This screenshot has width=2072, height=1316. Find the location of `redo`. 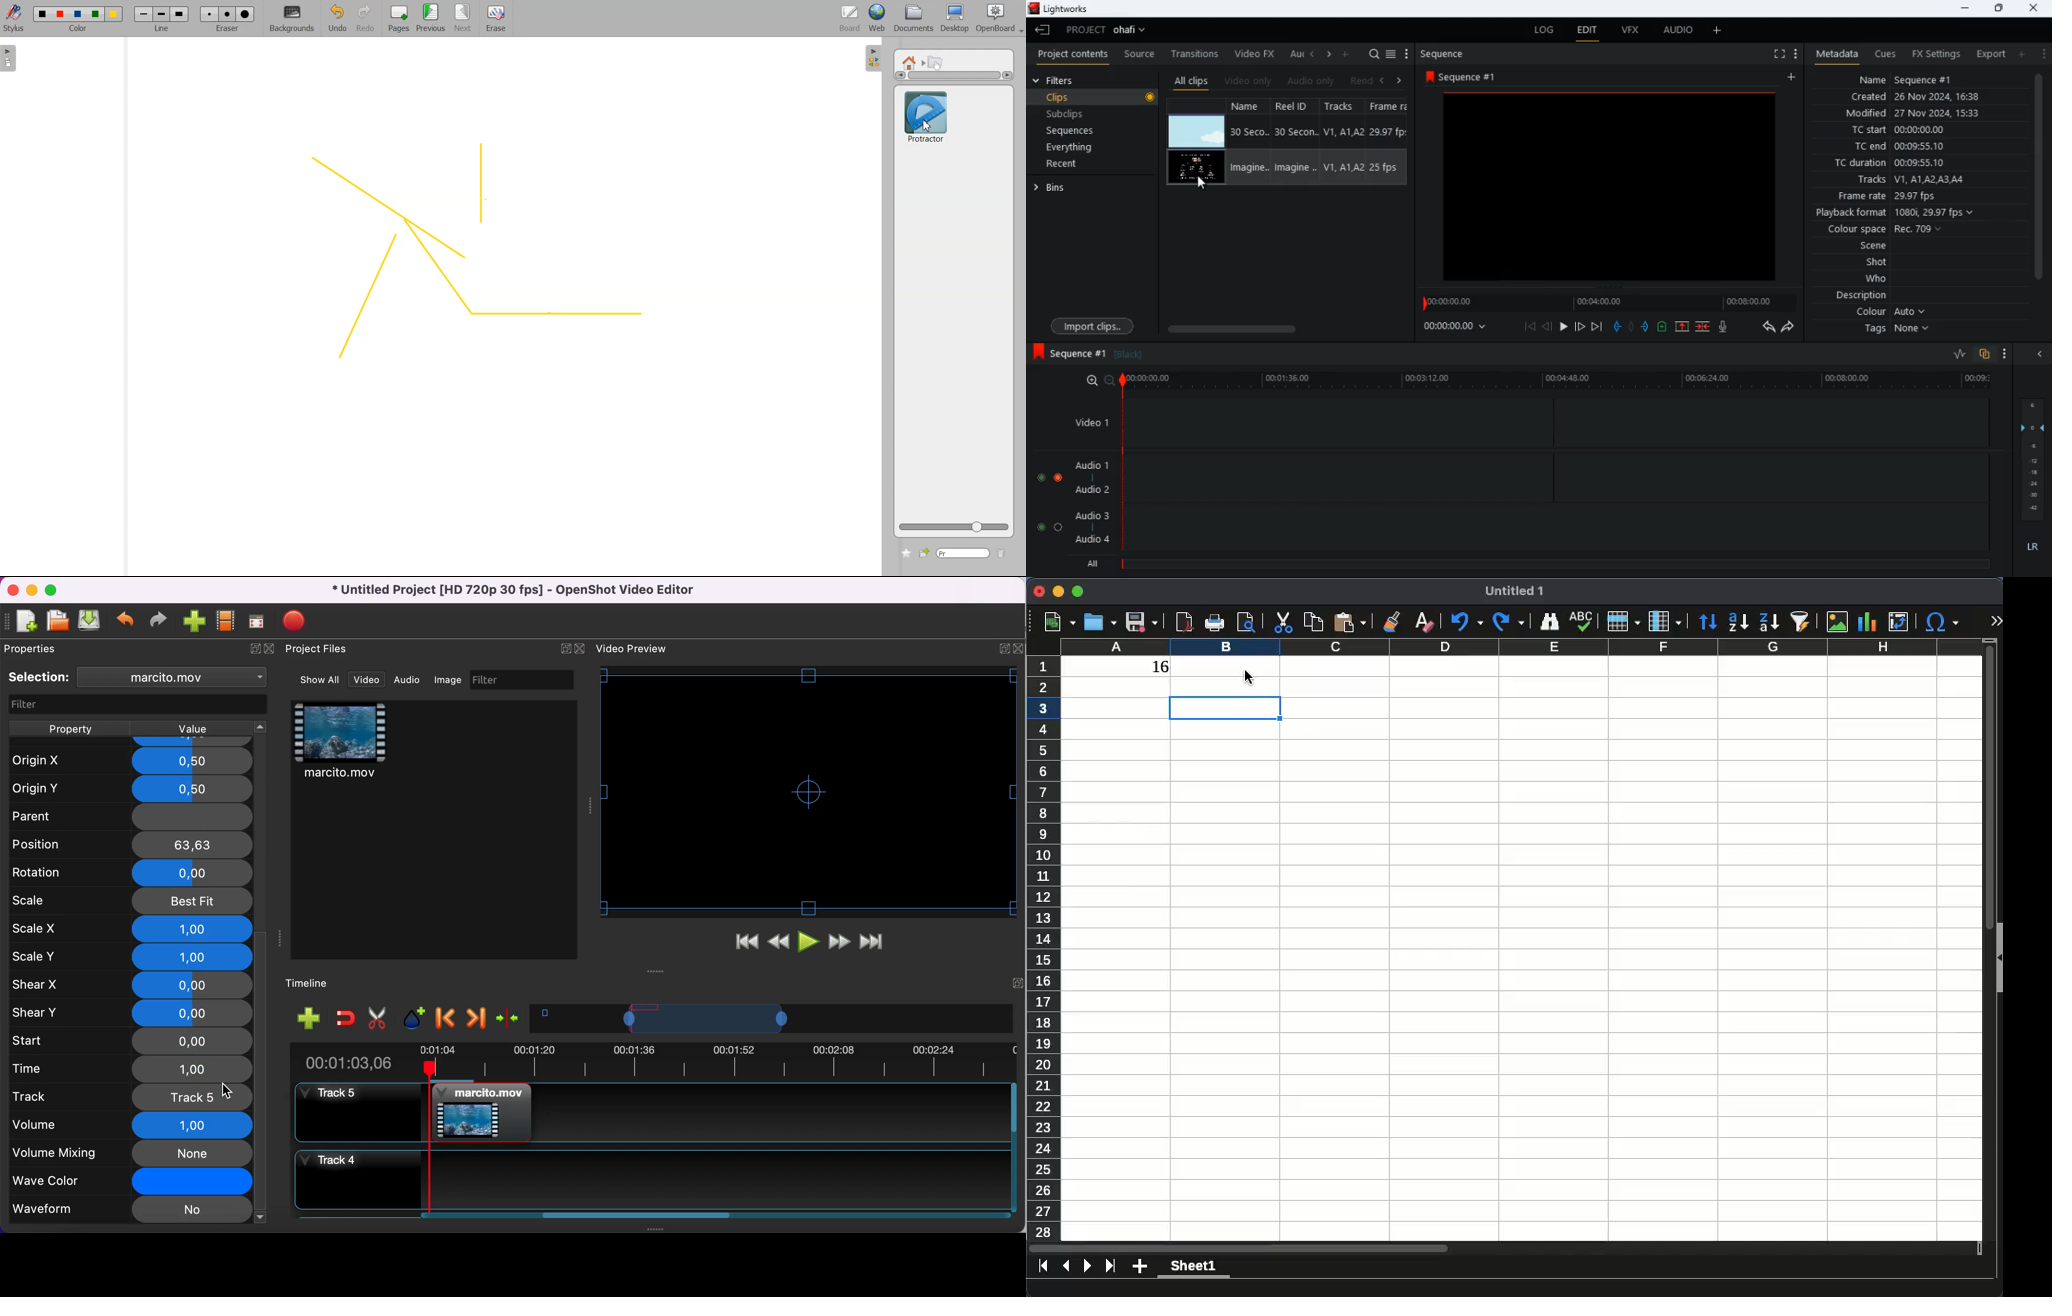

redo is located at coordinates (159, 620).